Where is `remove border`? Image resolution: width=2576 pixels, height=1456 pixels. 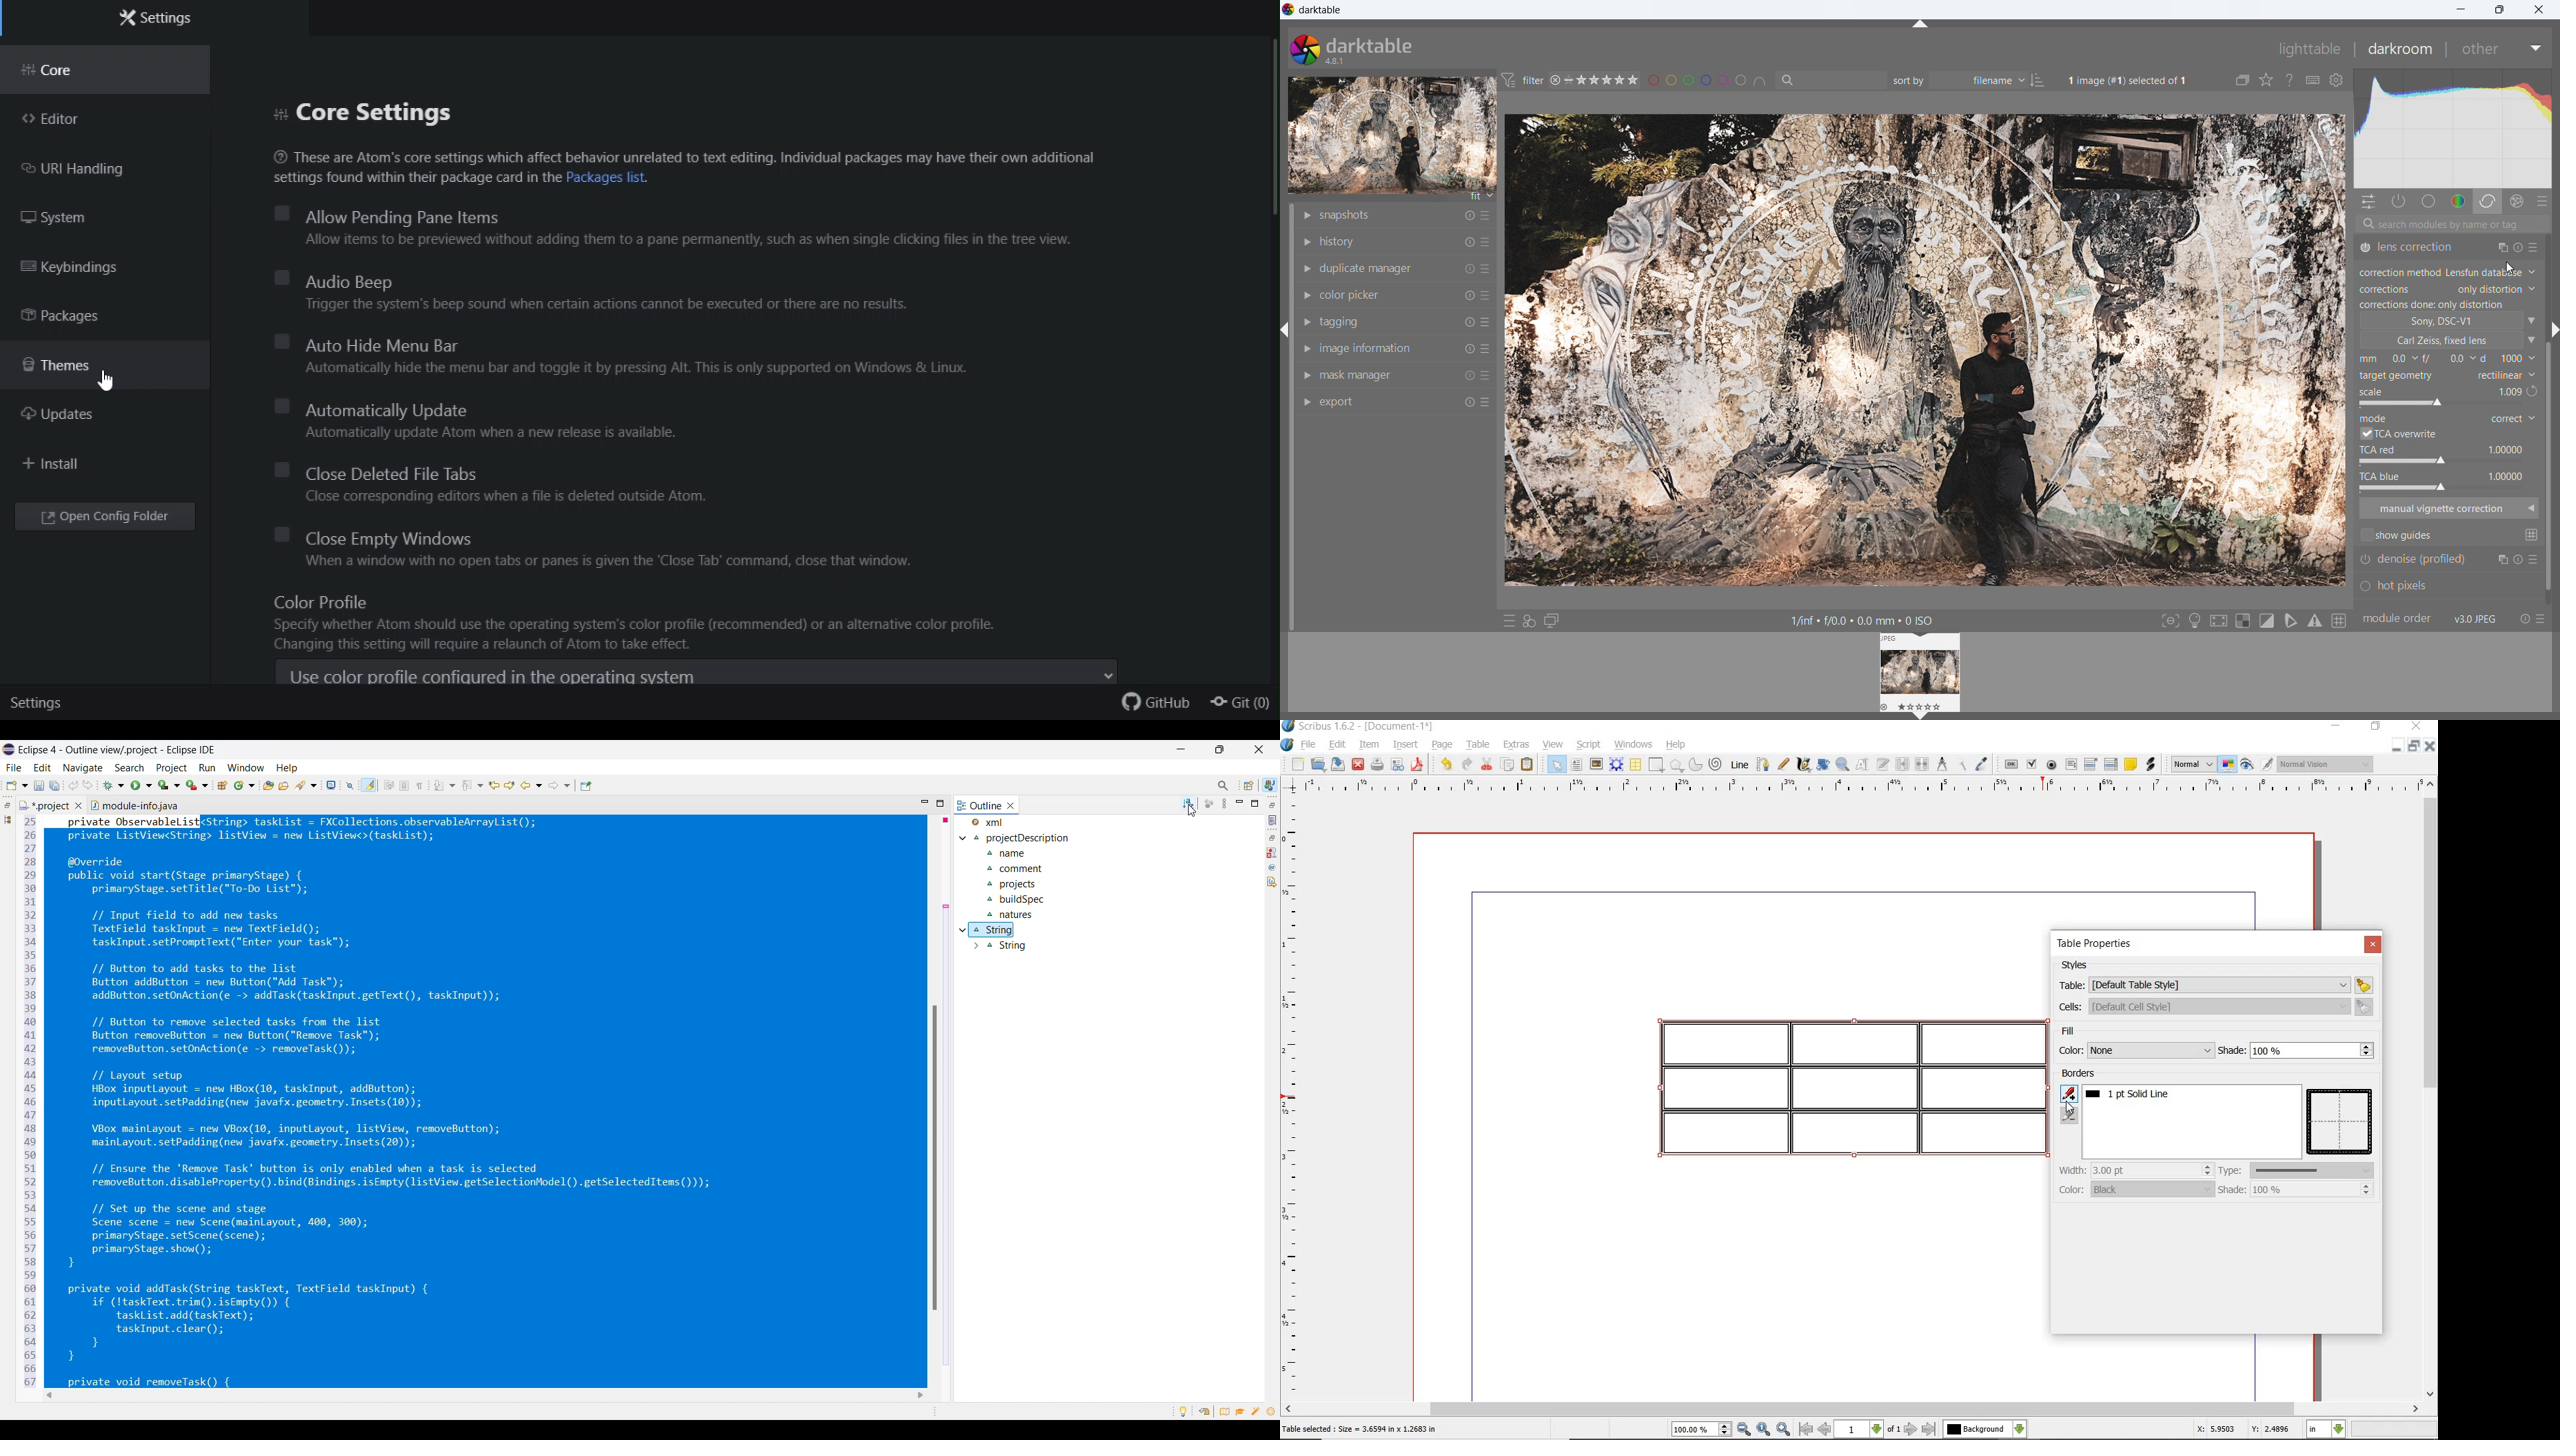 remove border is located at coordinates (2071, 1116).